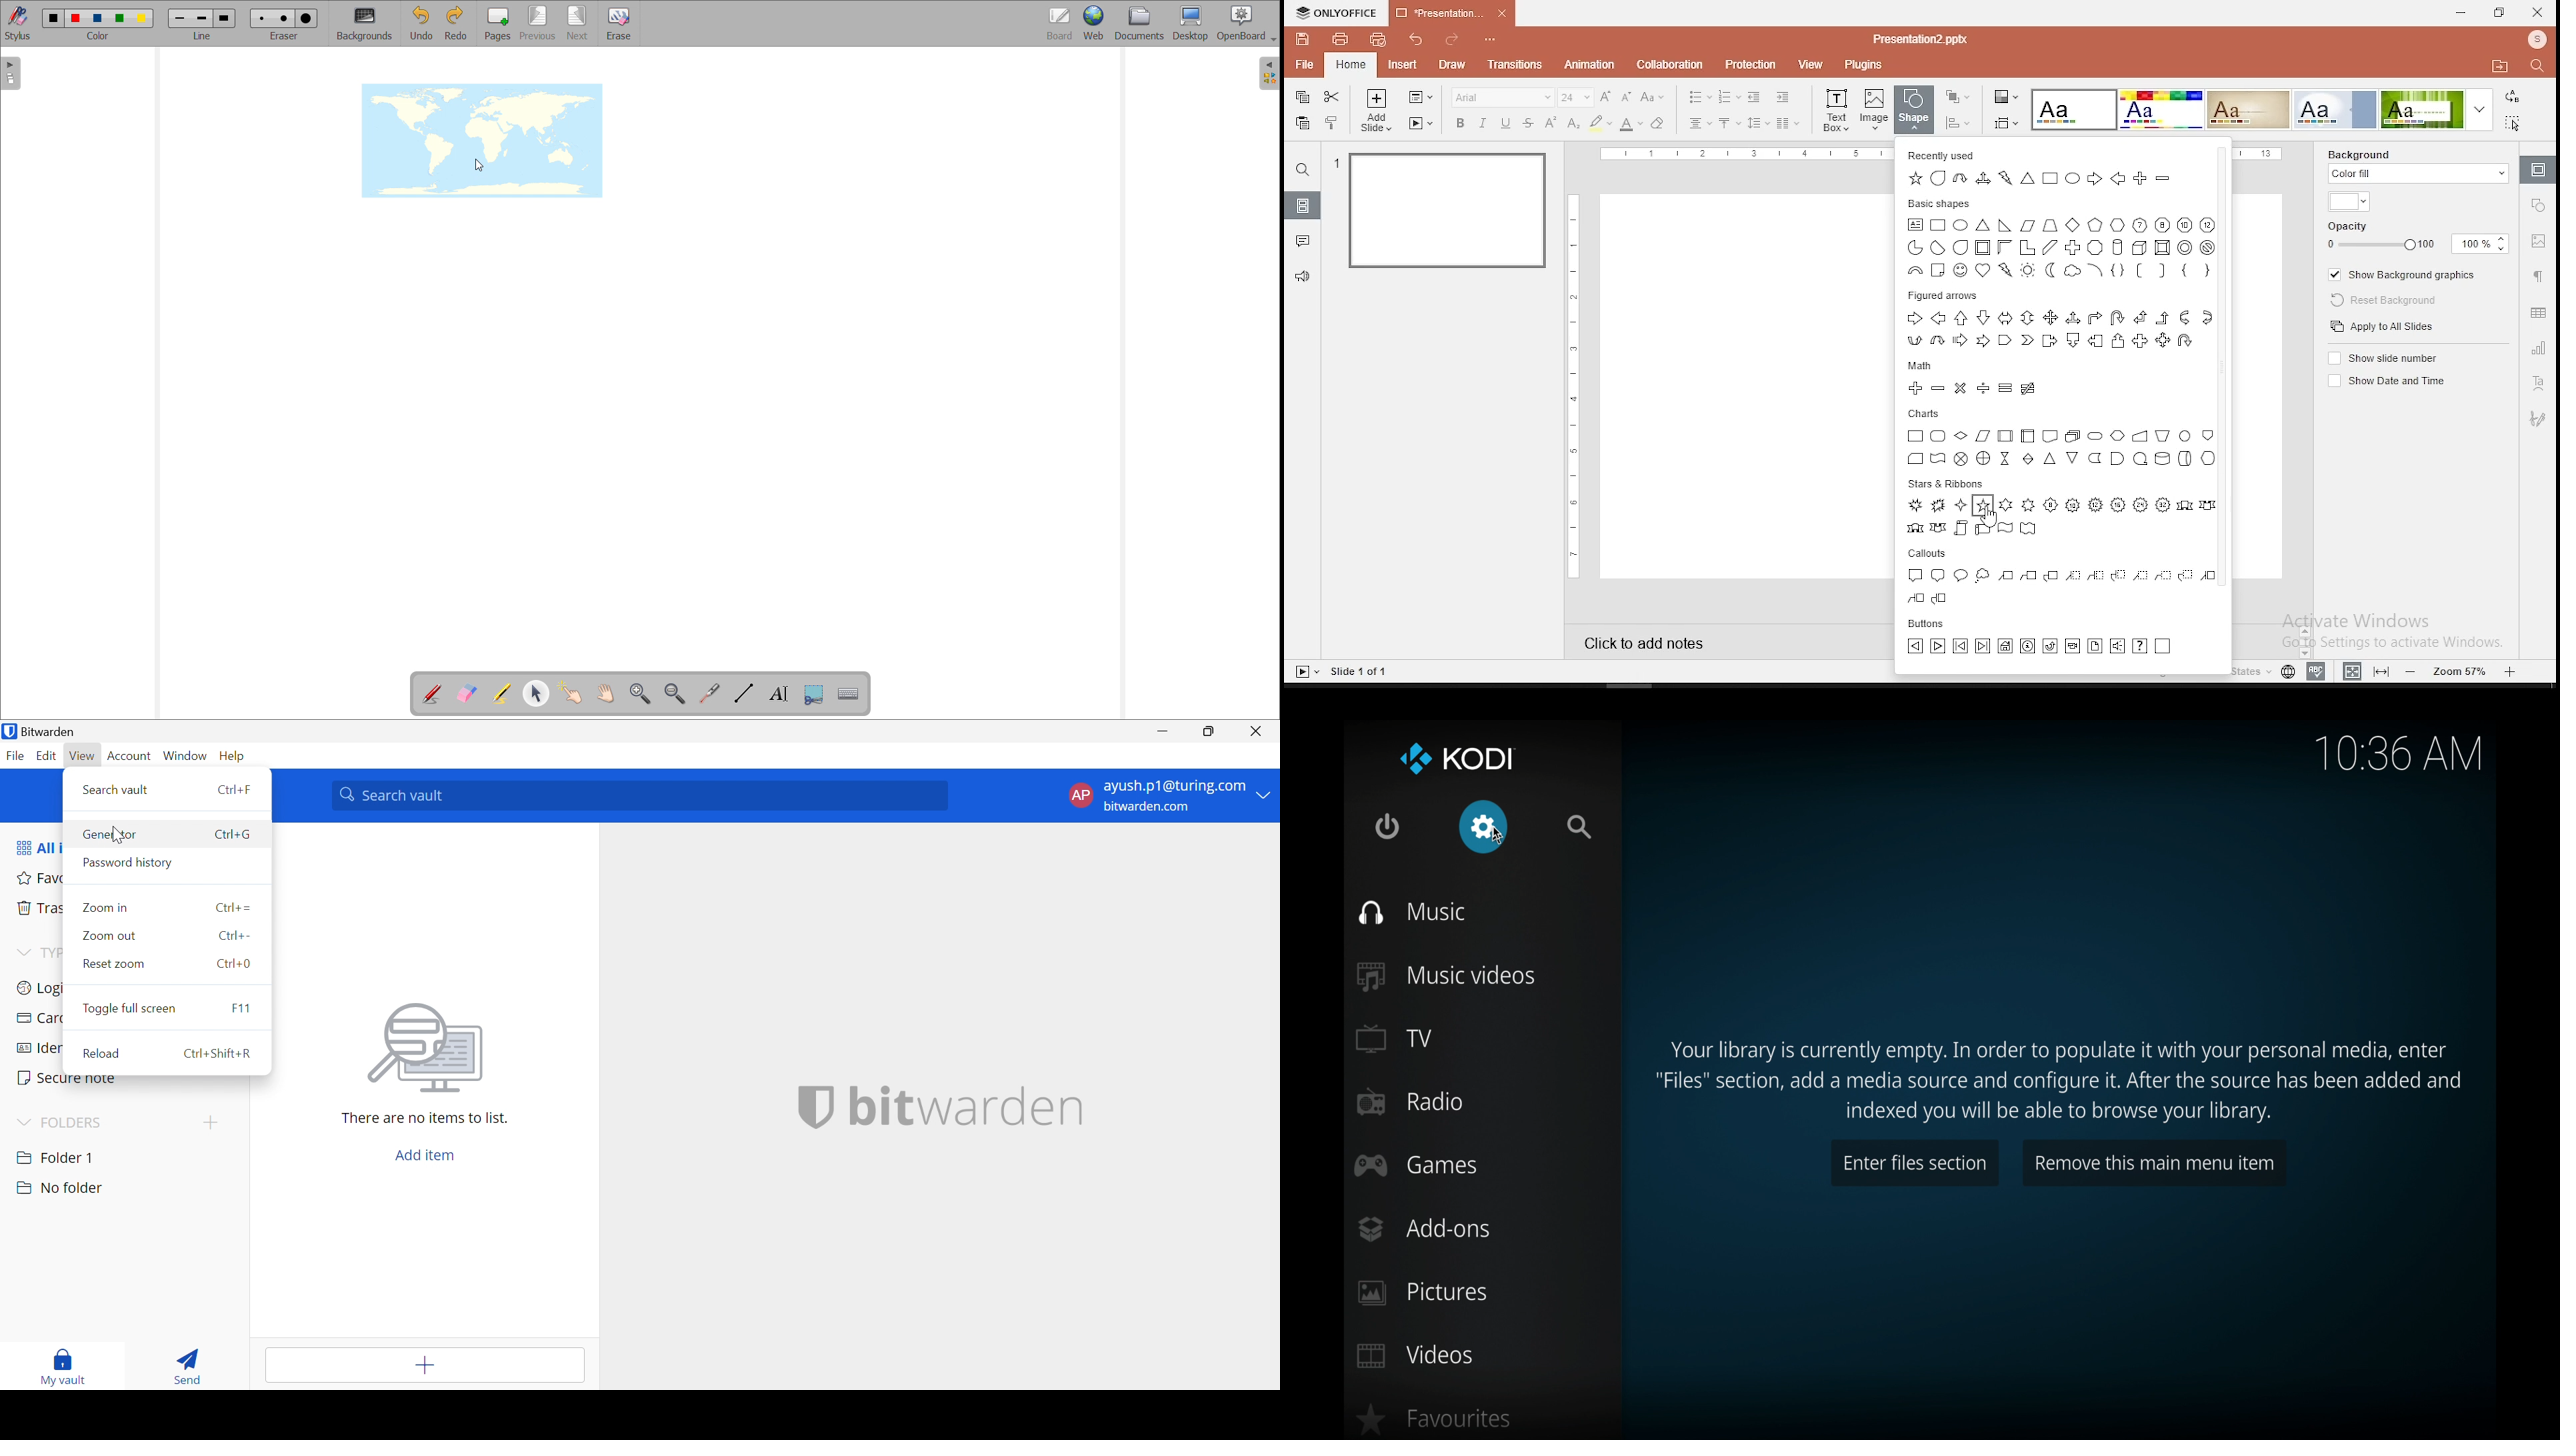  I want to click on paste, so click(1302, 123).